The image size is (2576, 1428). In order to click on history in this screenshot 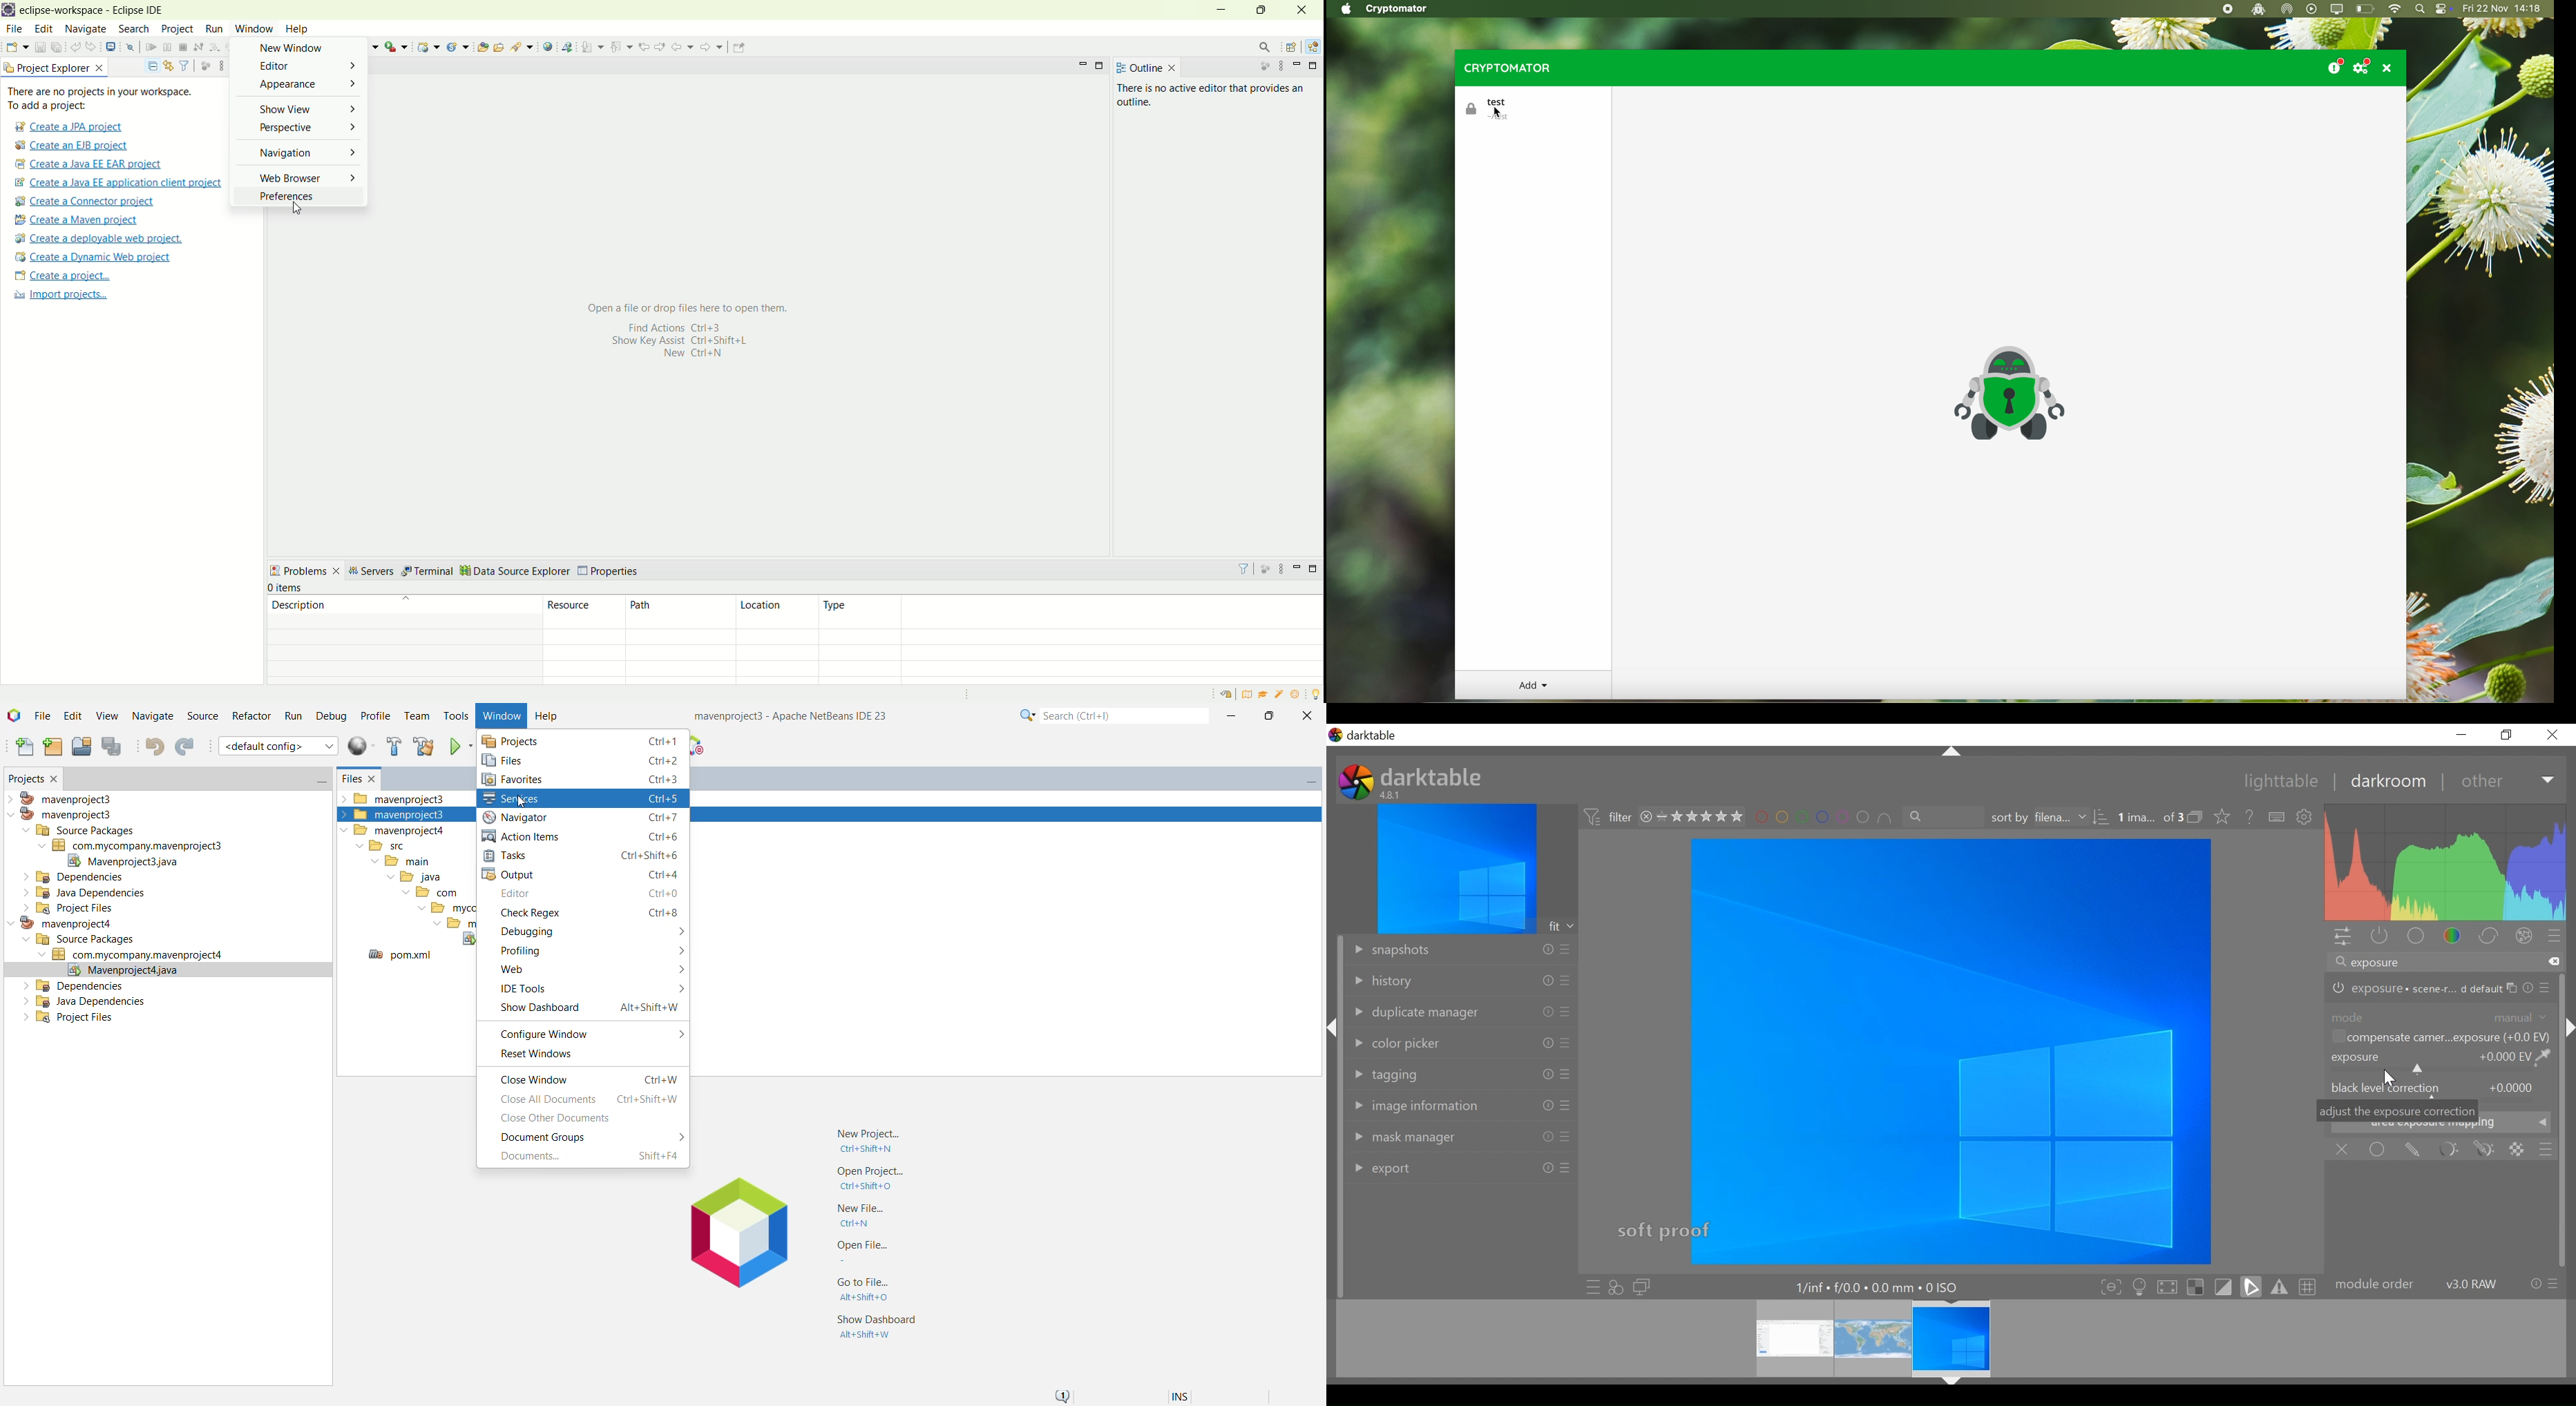, I will do `click(1382, 982)`.